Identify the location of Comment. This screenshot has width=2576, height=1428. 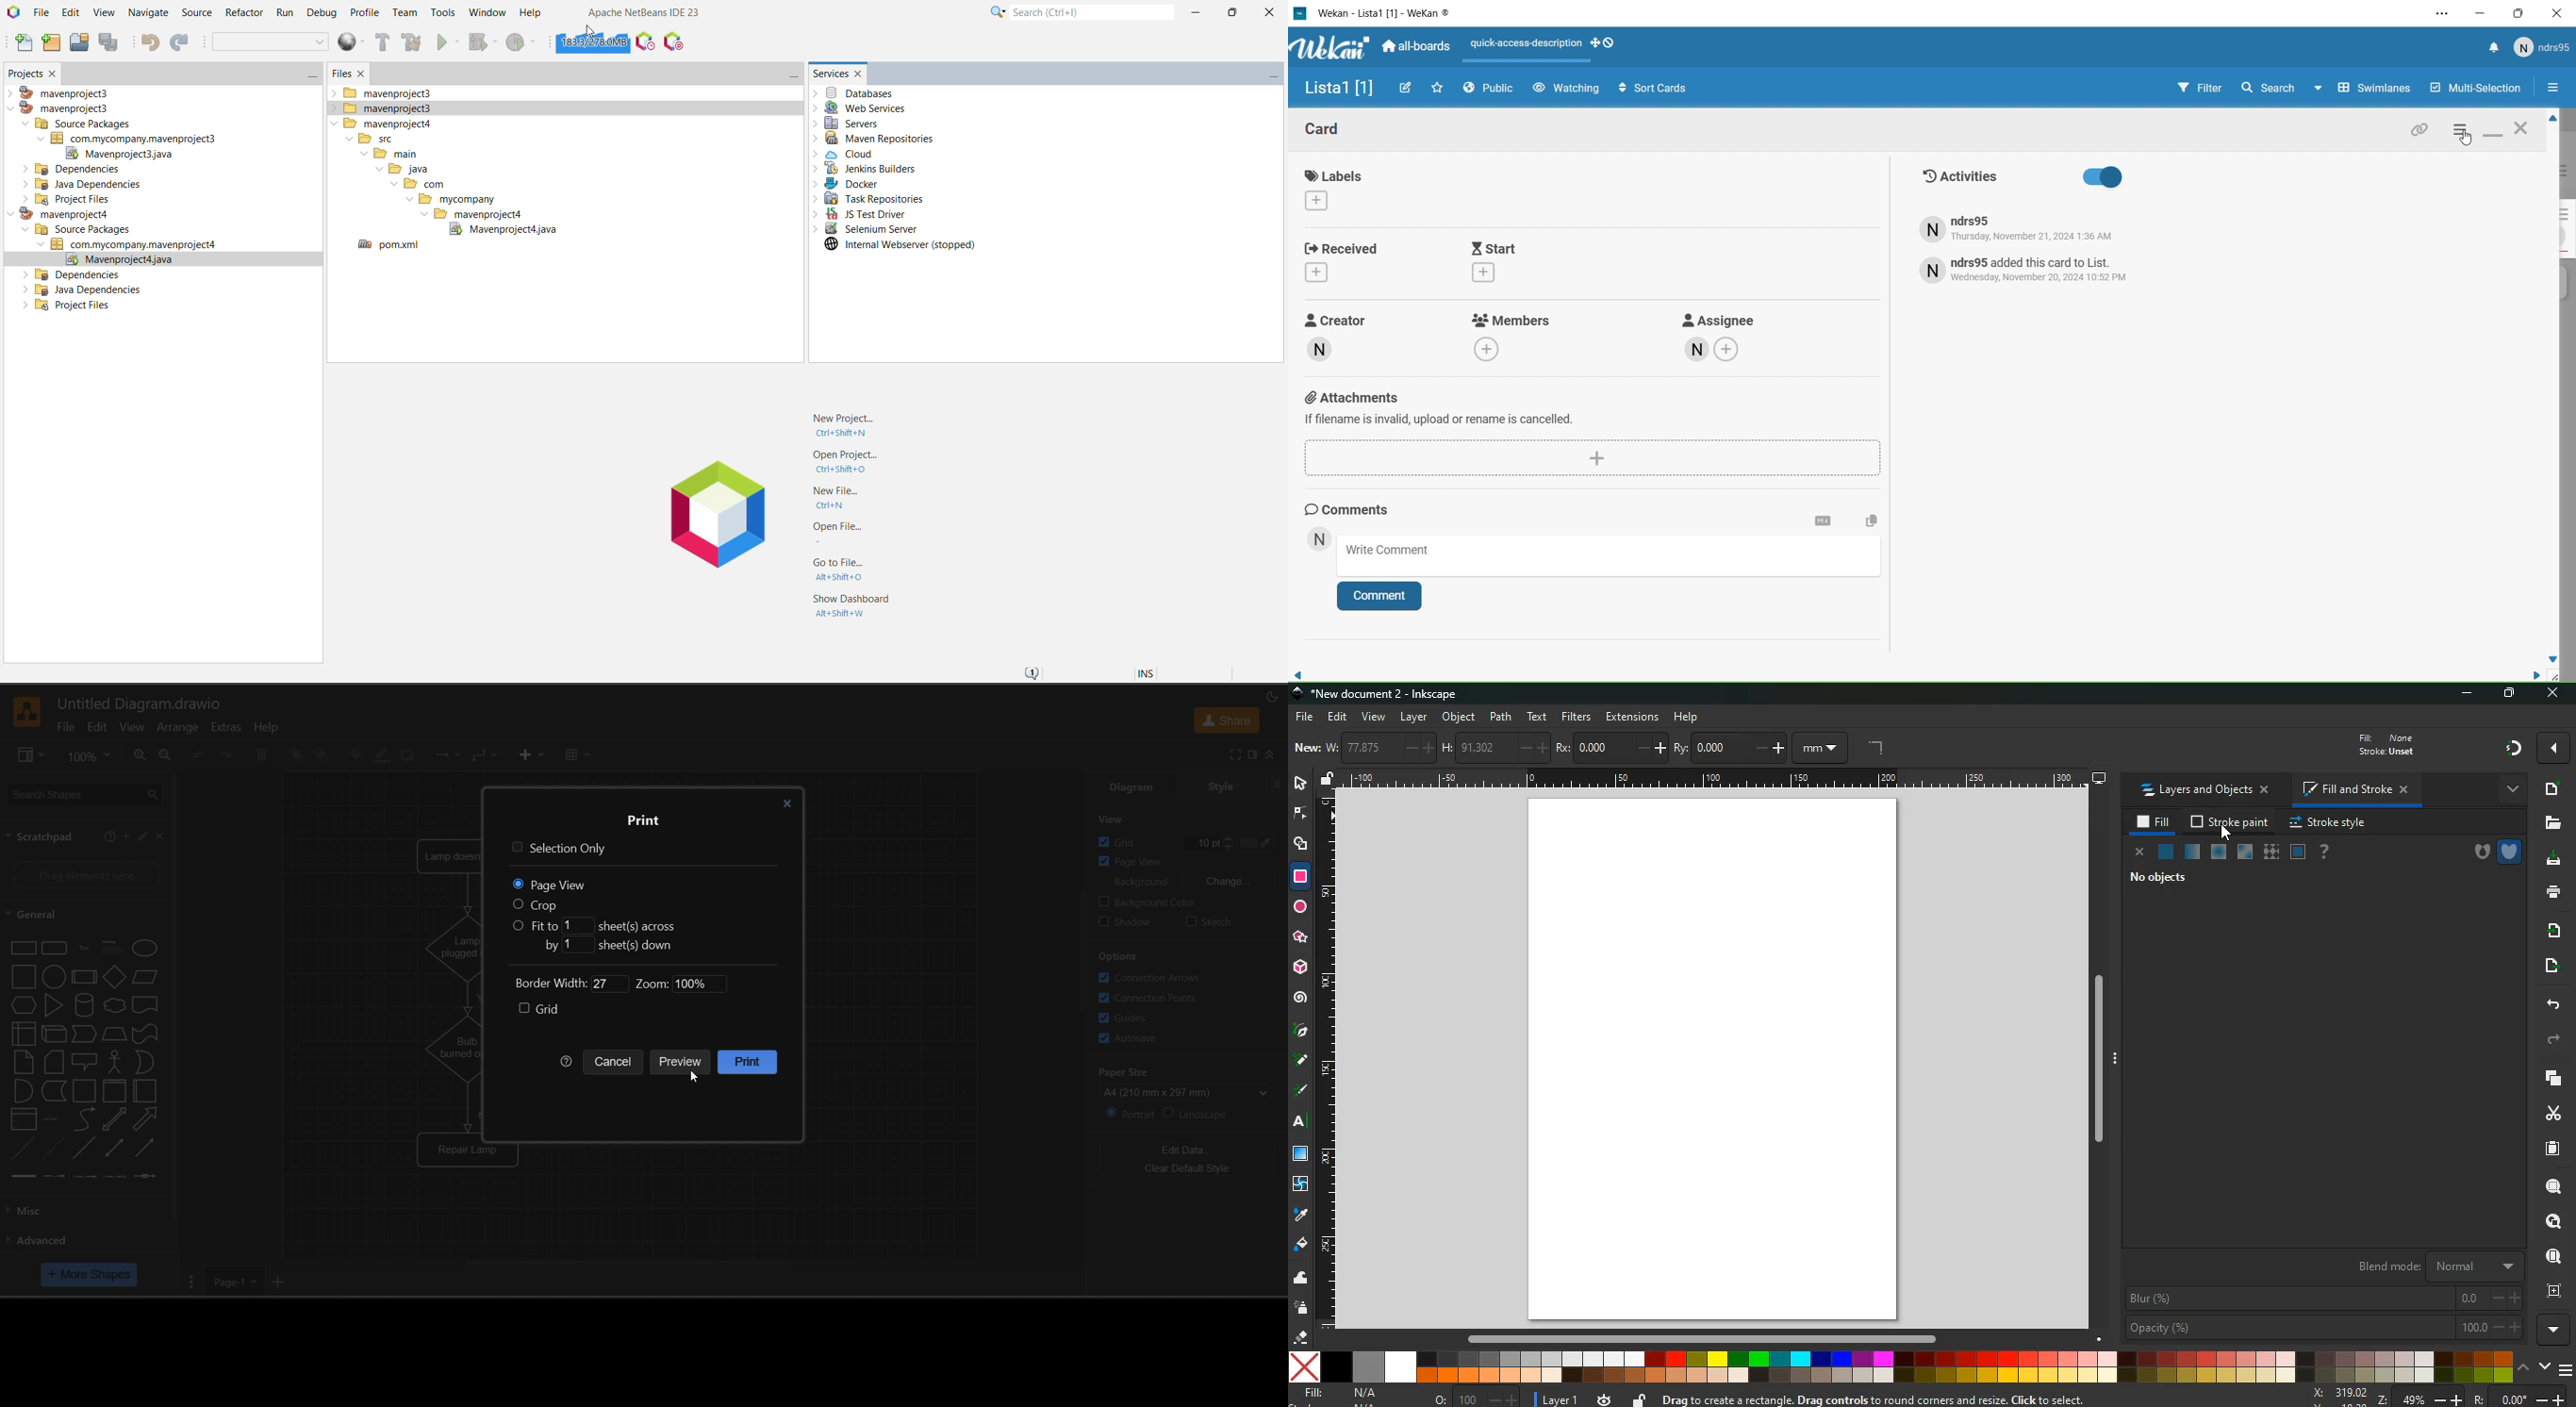
(1379, 597).